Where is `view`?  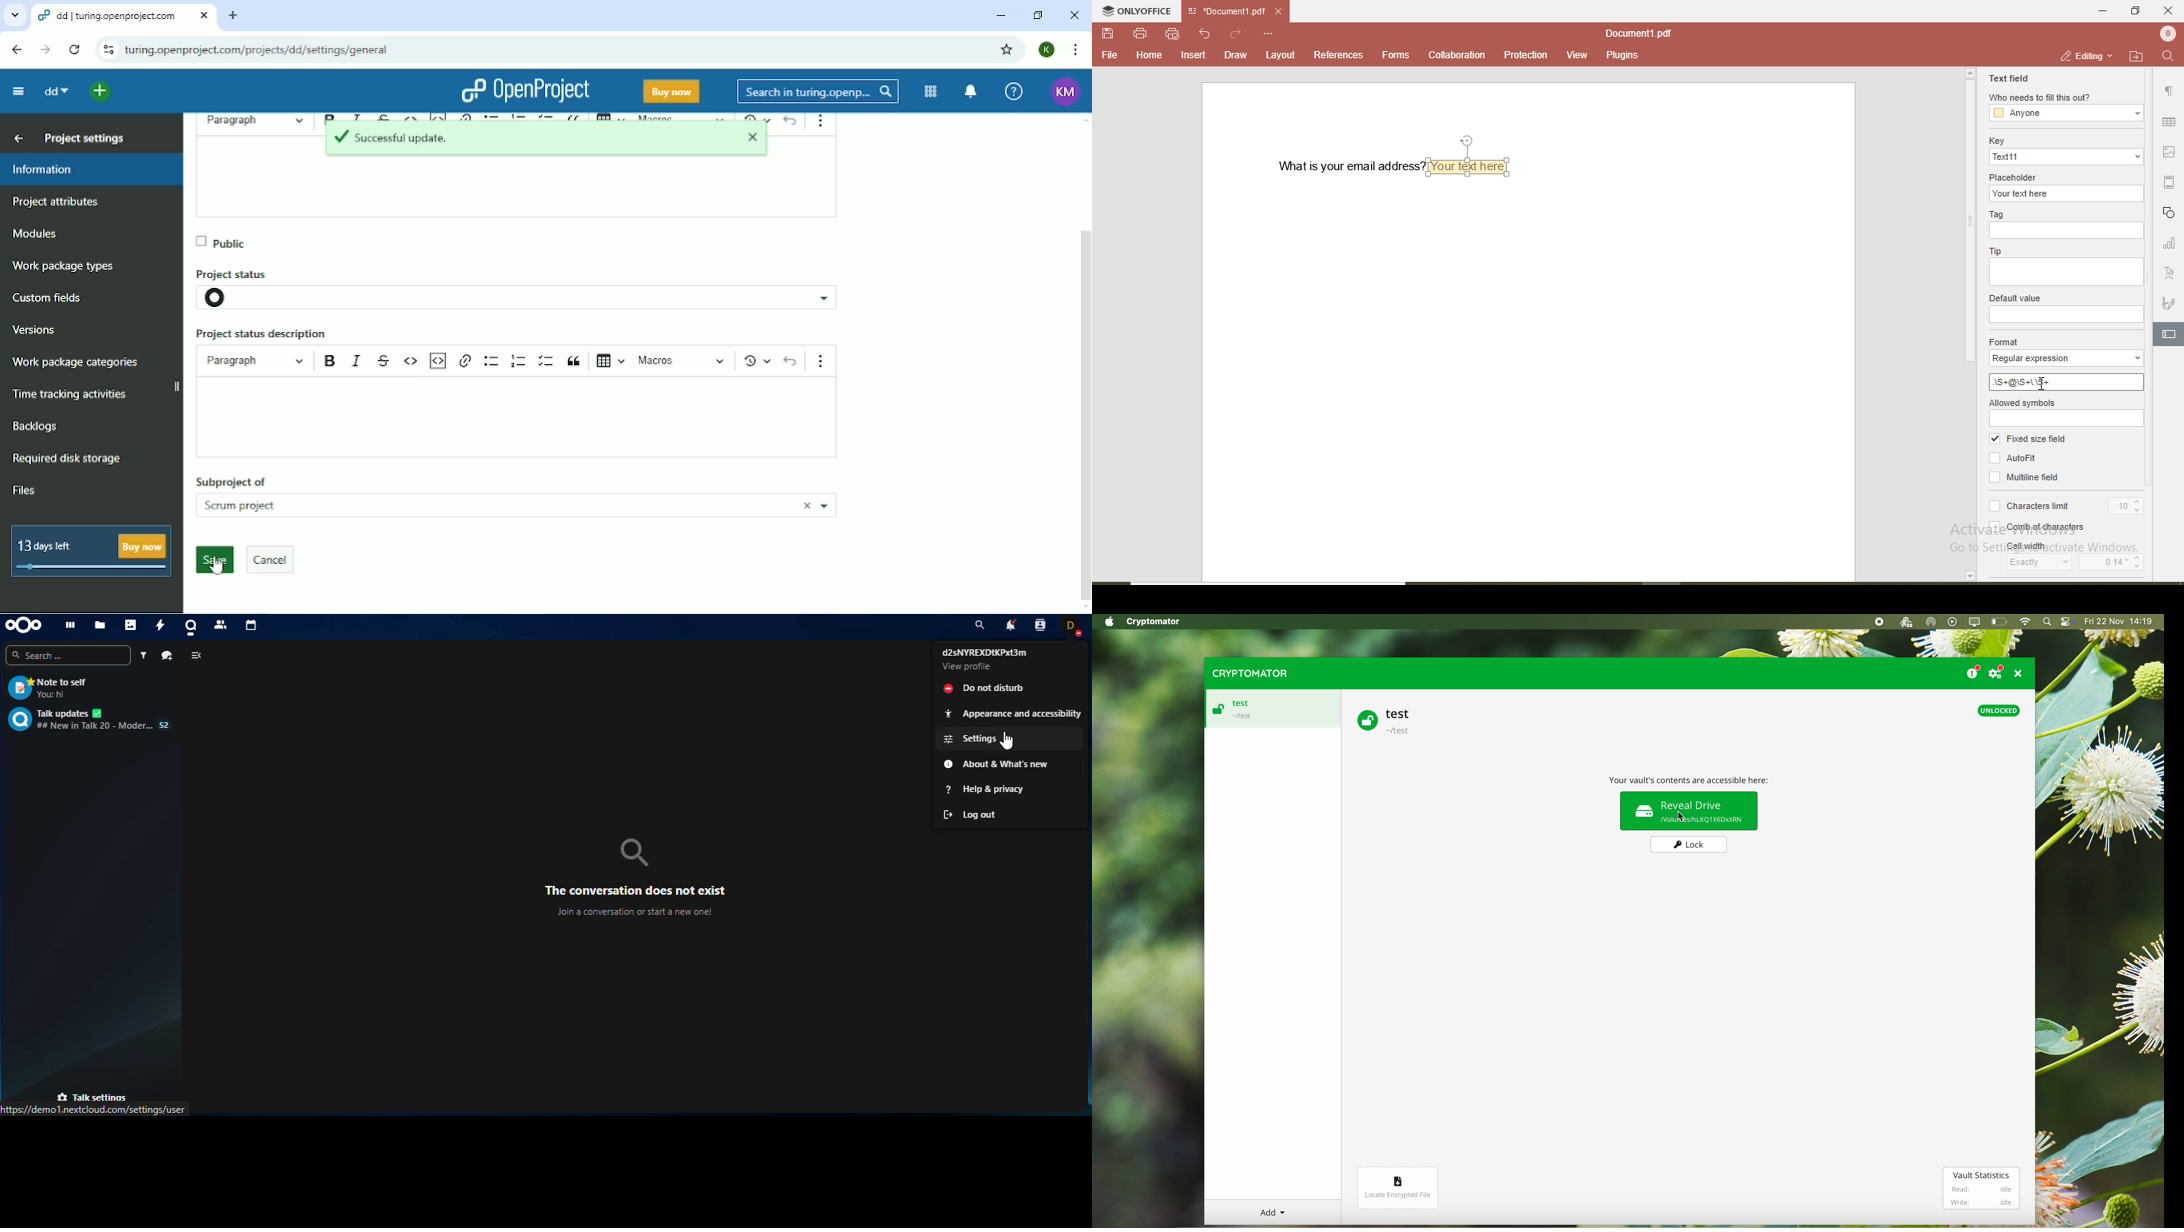 view is located at coordinates (198, 656).